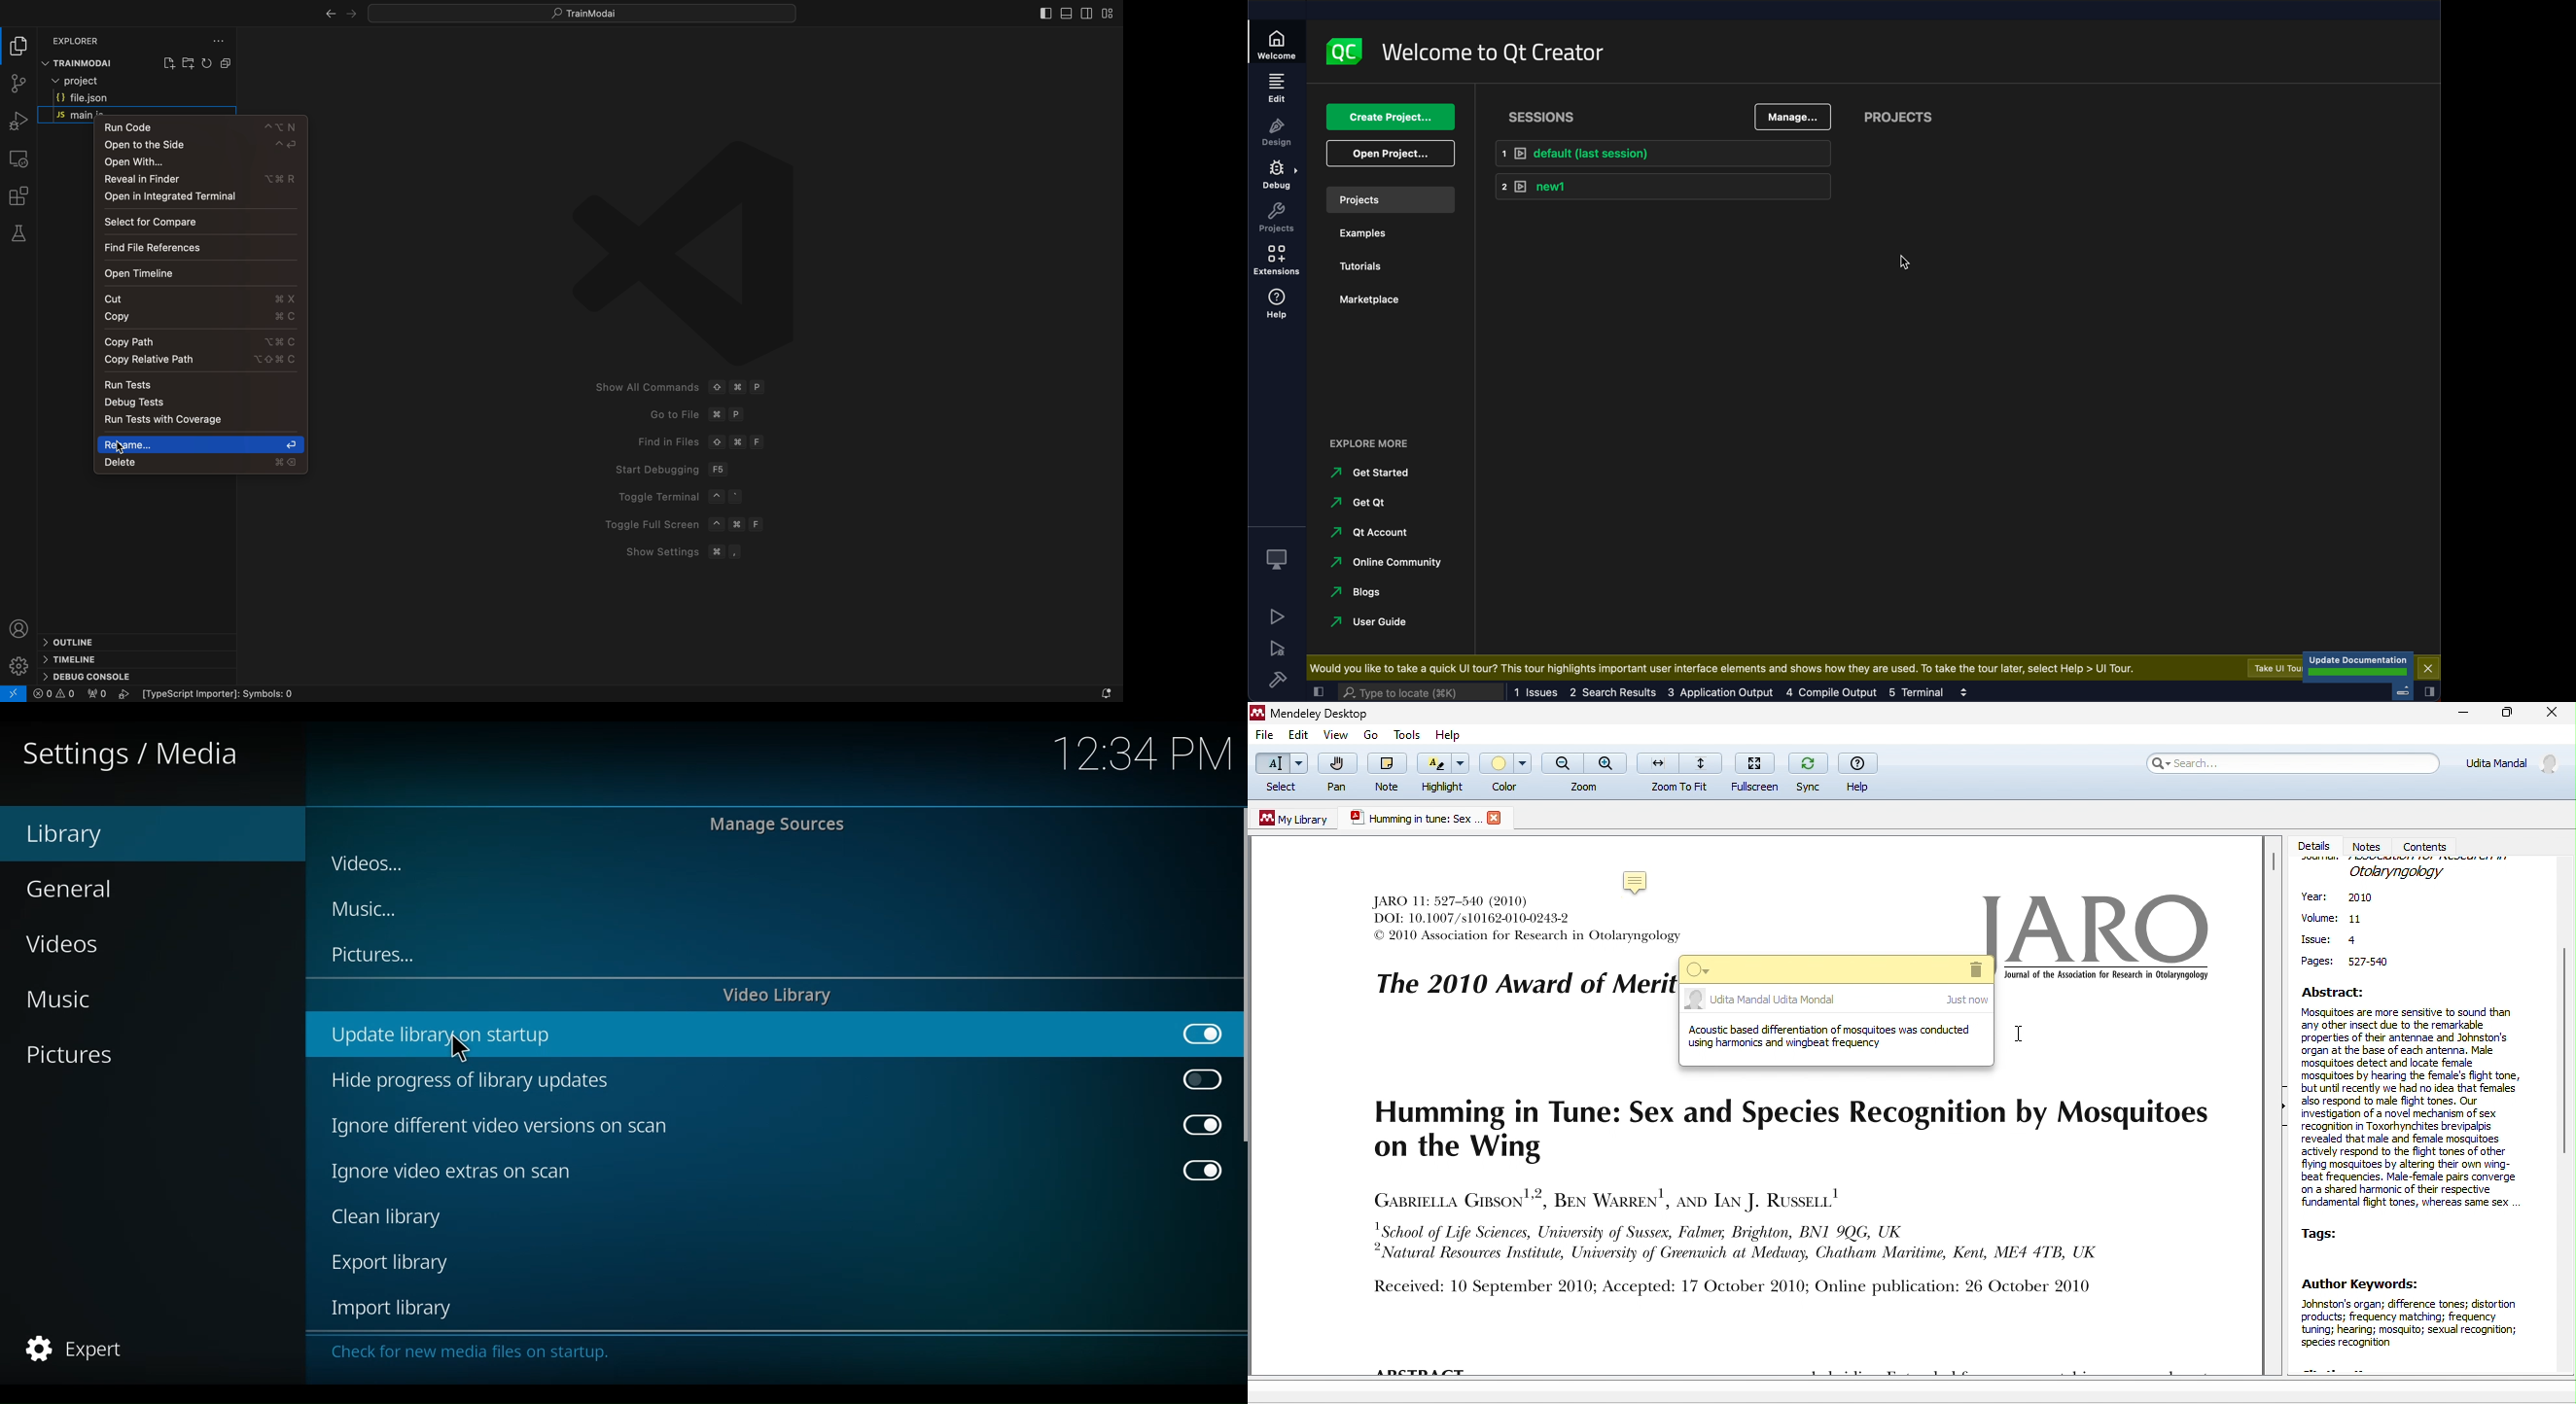  I want to click on Show All Commands © # P
Goto File %# P
Find in Files © # F
Start Debugging F56
Toggle Terminal ~ °
Toggle Full Screen ~ # F
Show Settings # ,, so click(677, 388).